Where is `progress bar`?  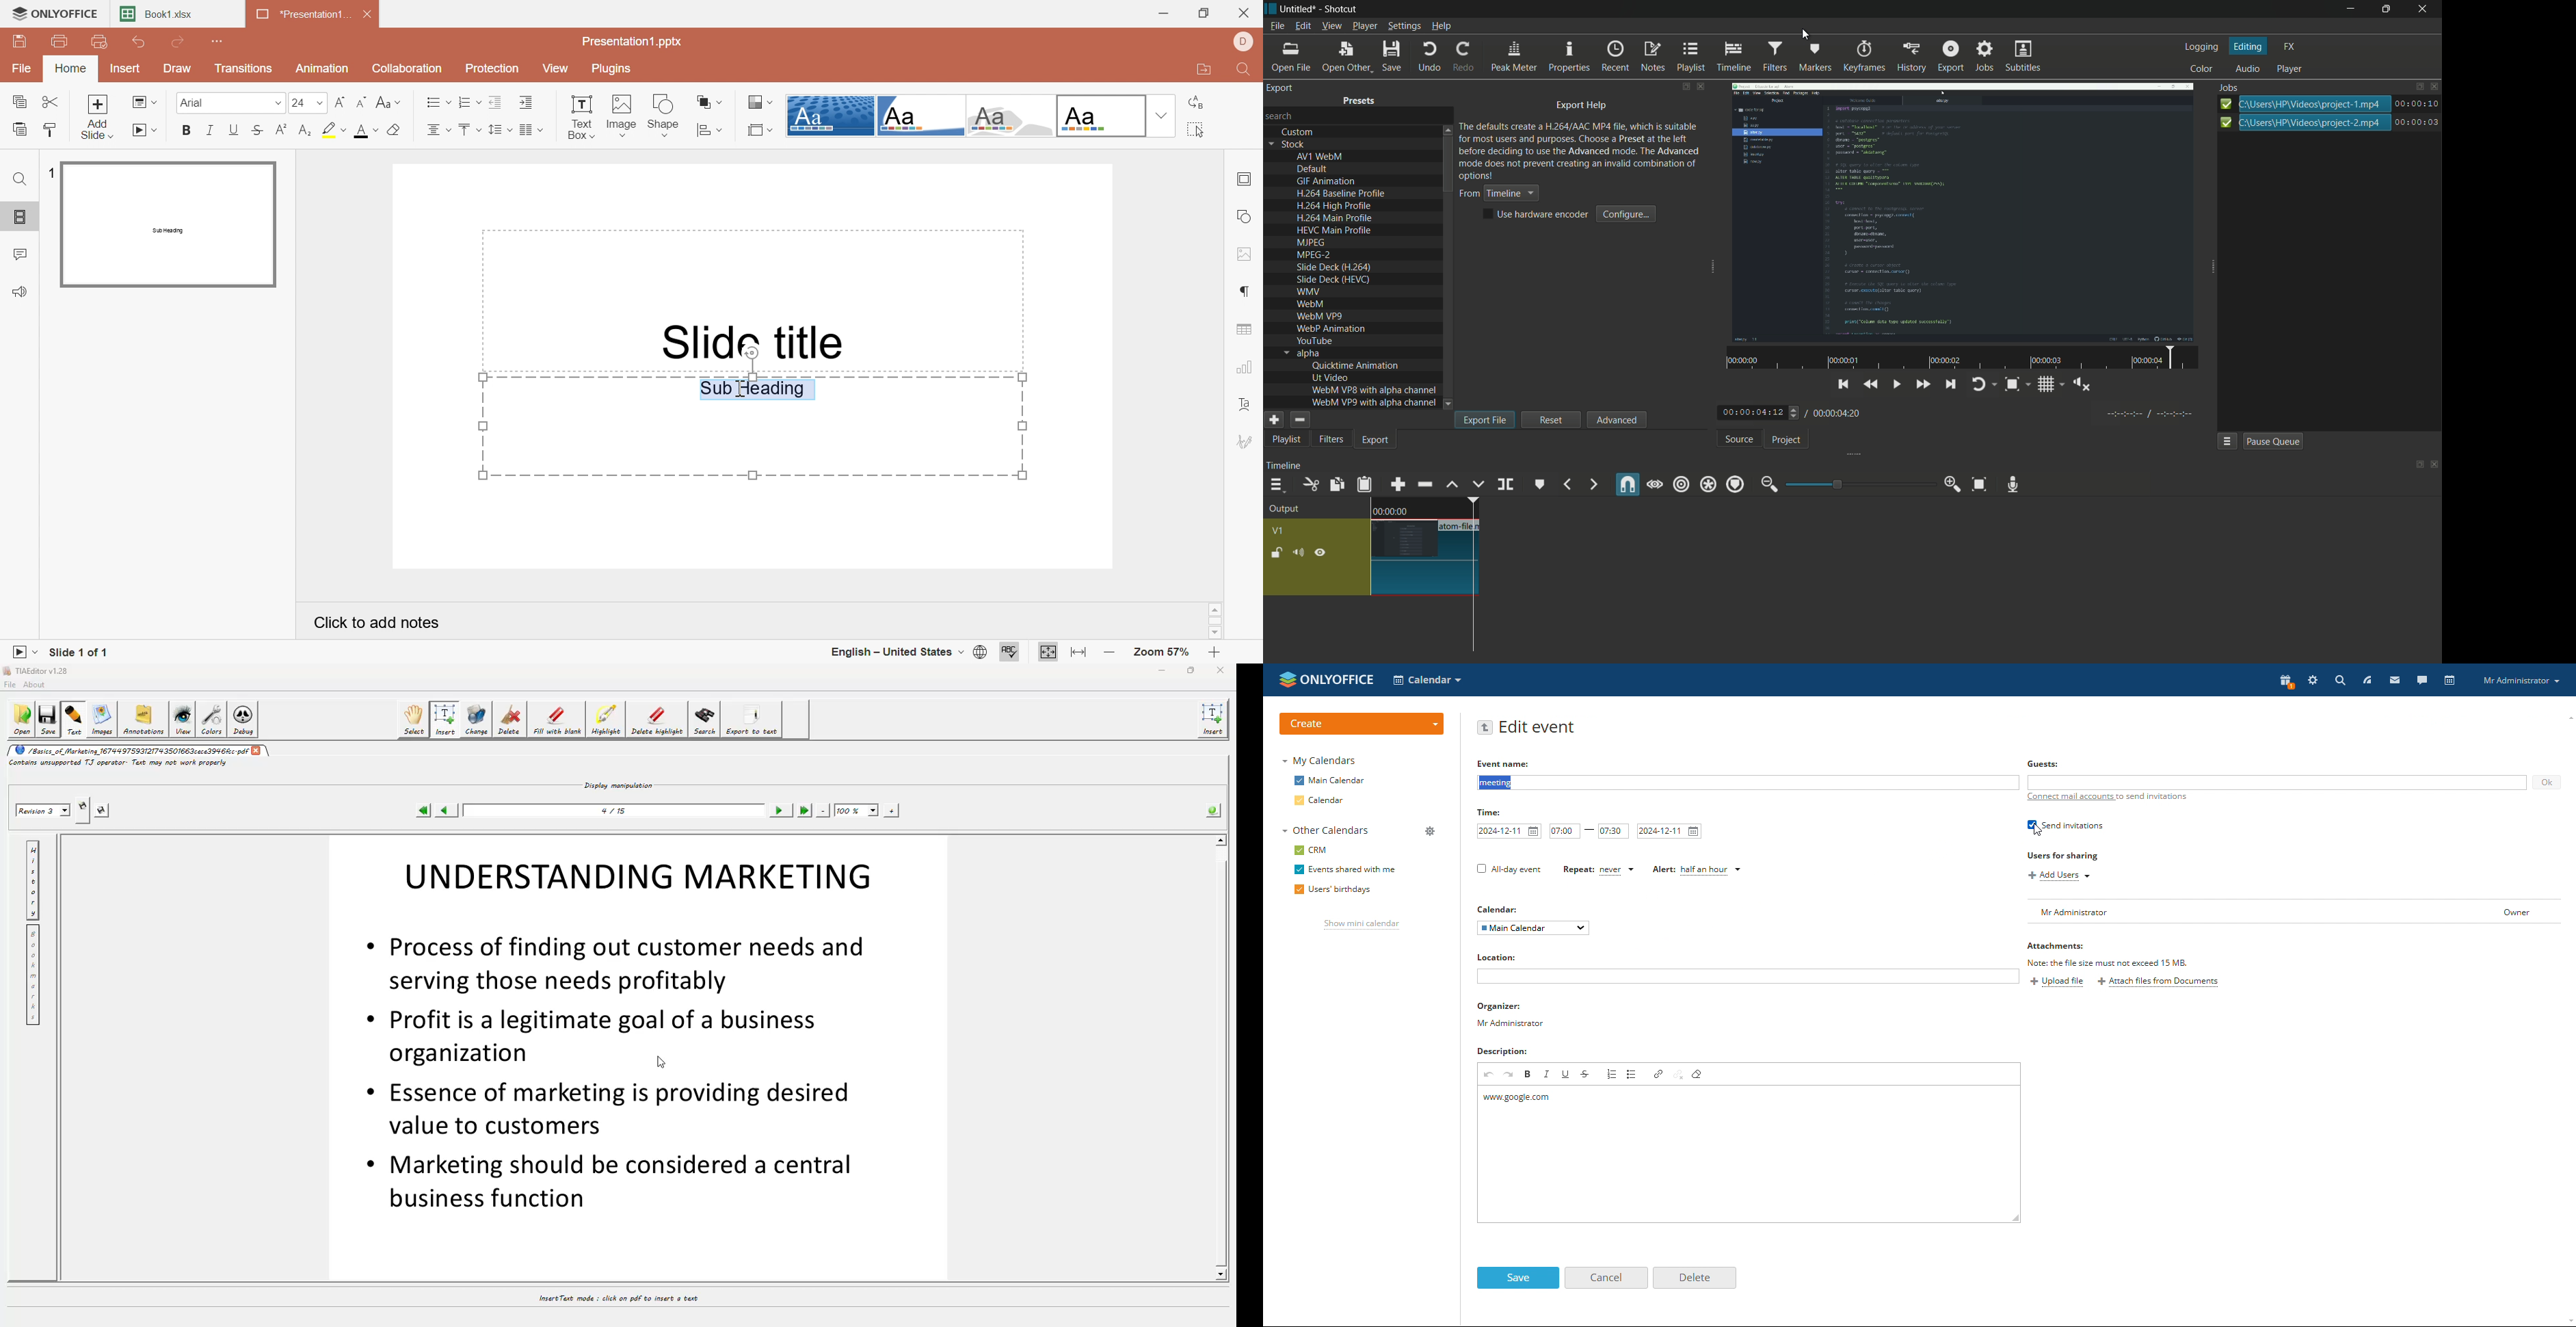
progress bar is located at coordinates (2314, 103).